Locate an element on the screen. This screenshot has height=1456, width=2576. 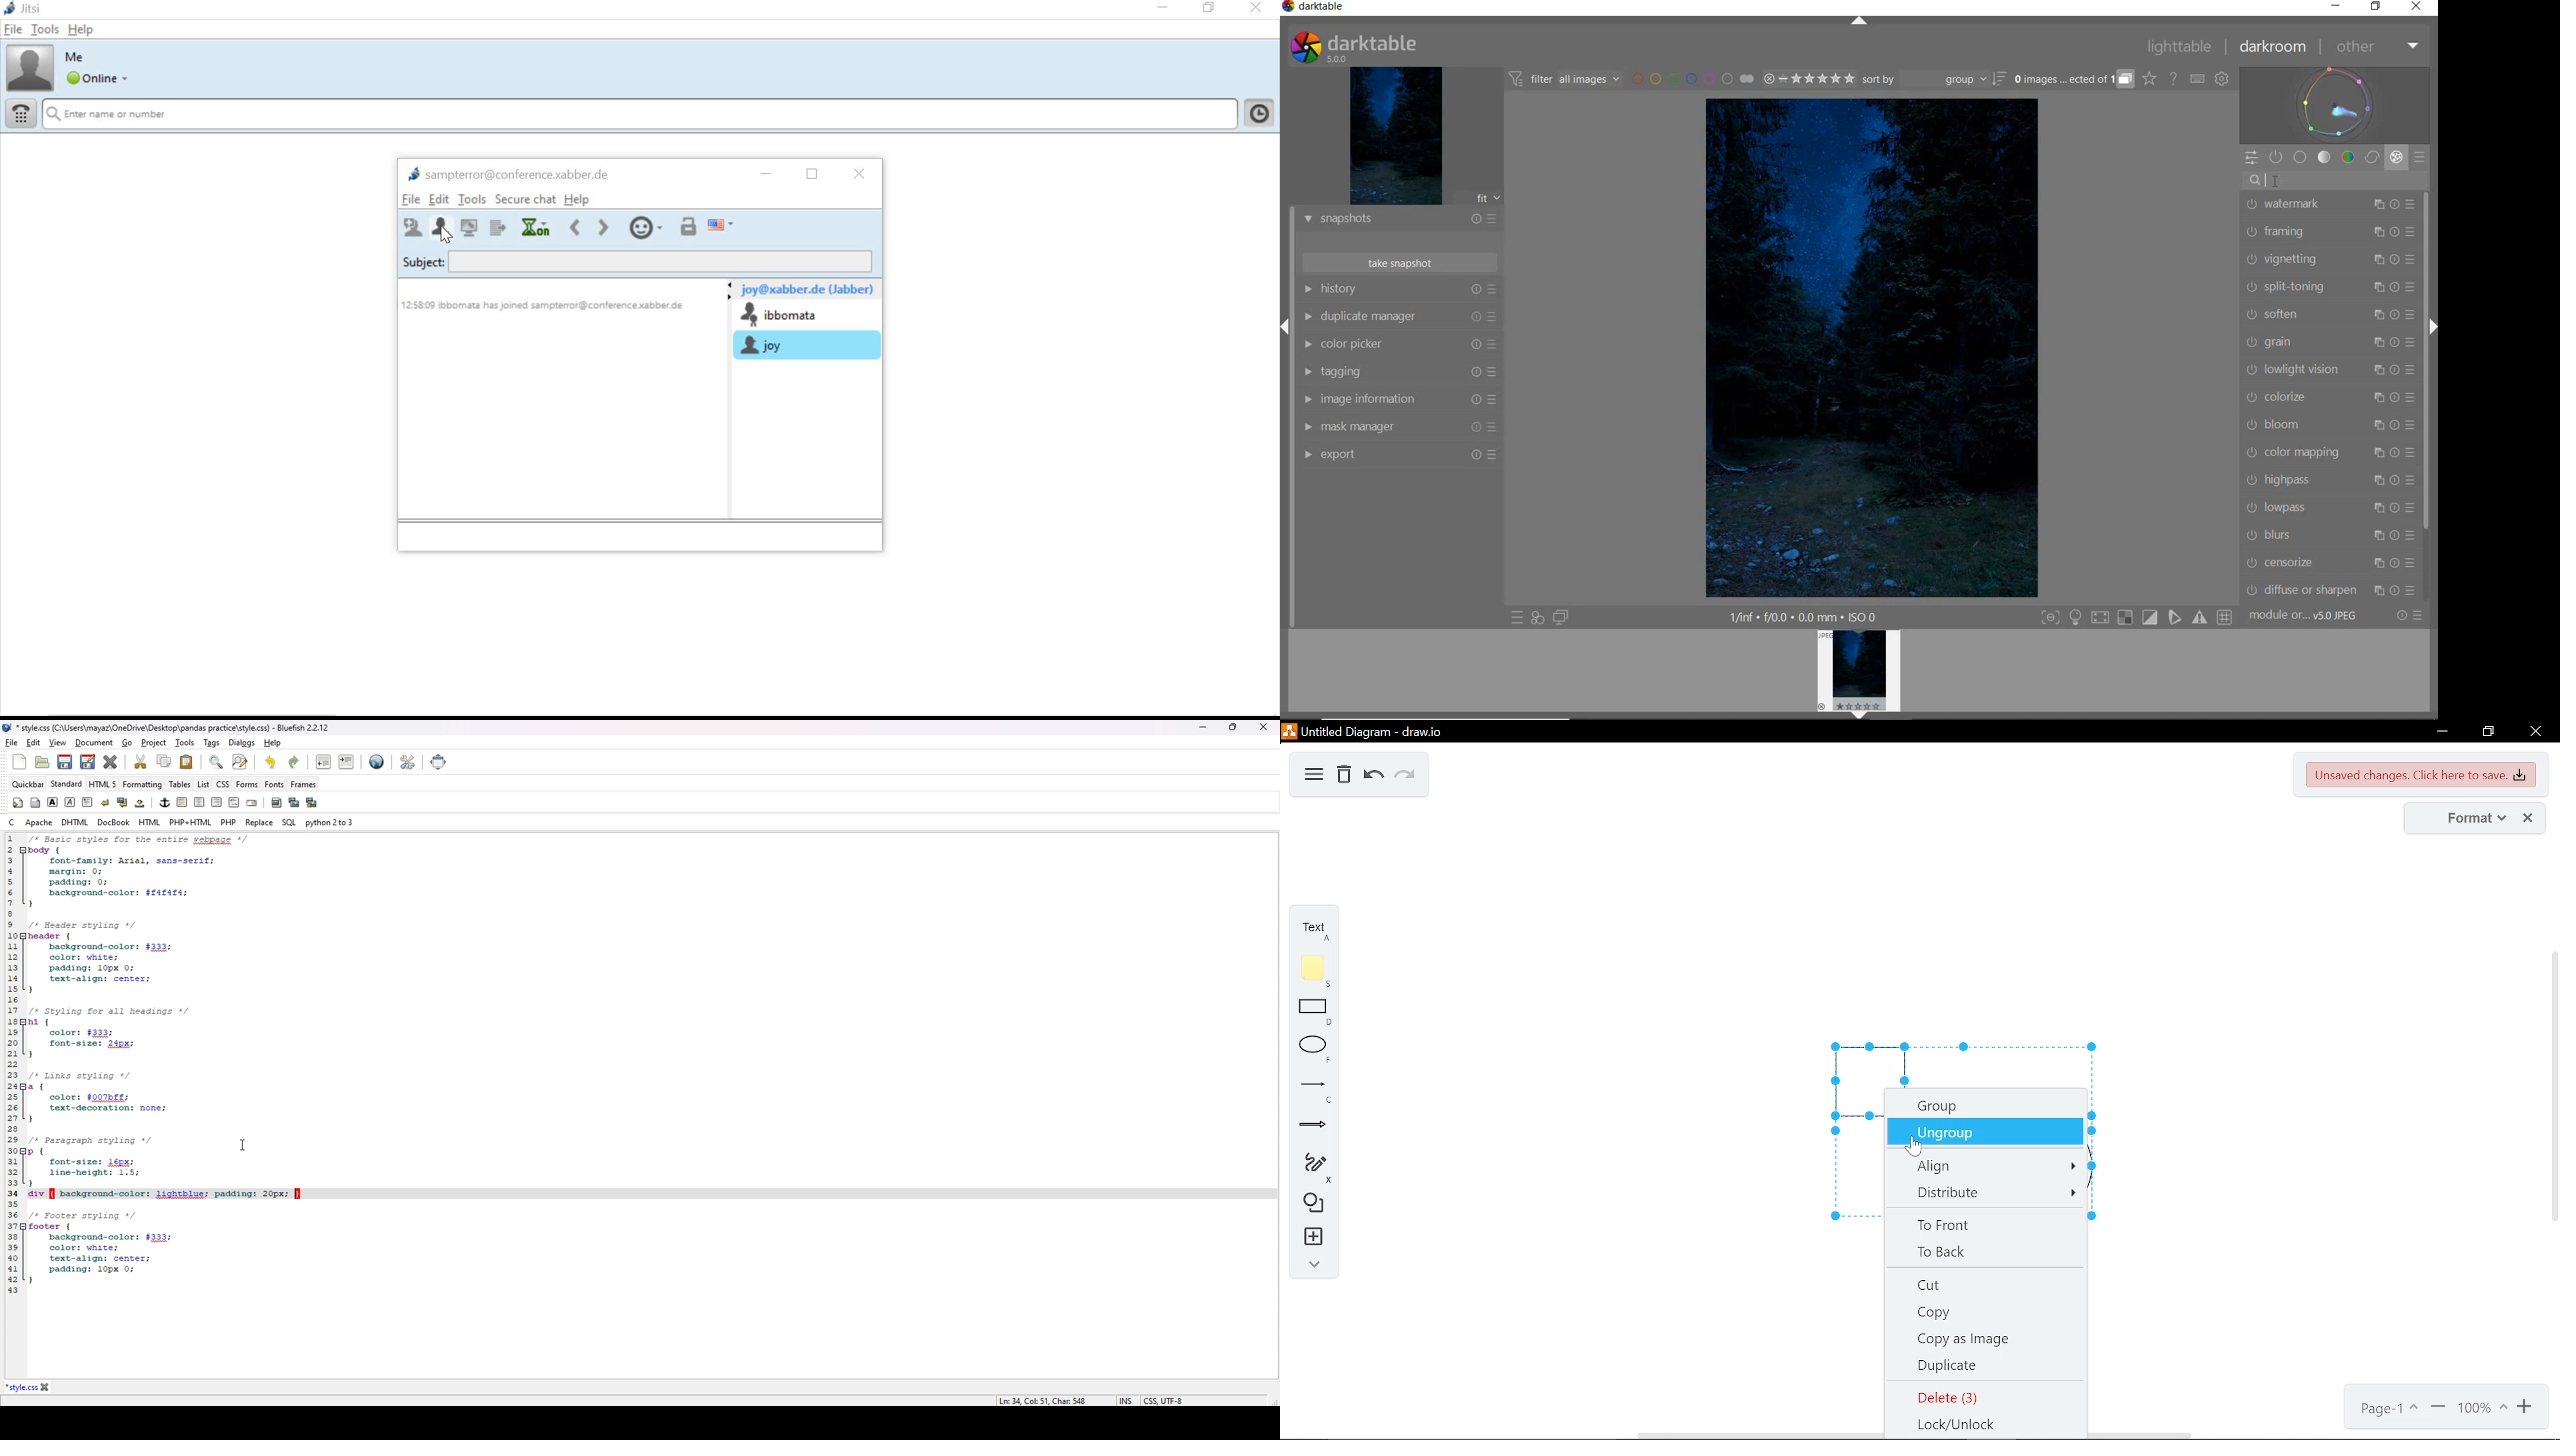
project is located at coordinates (154, 743).